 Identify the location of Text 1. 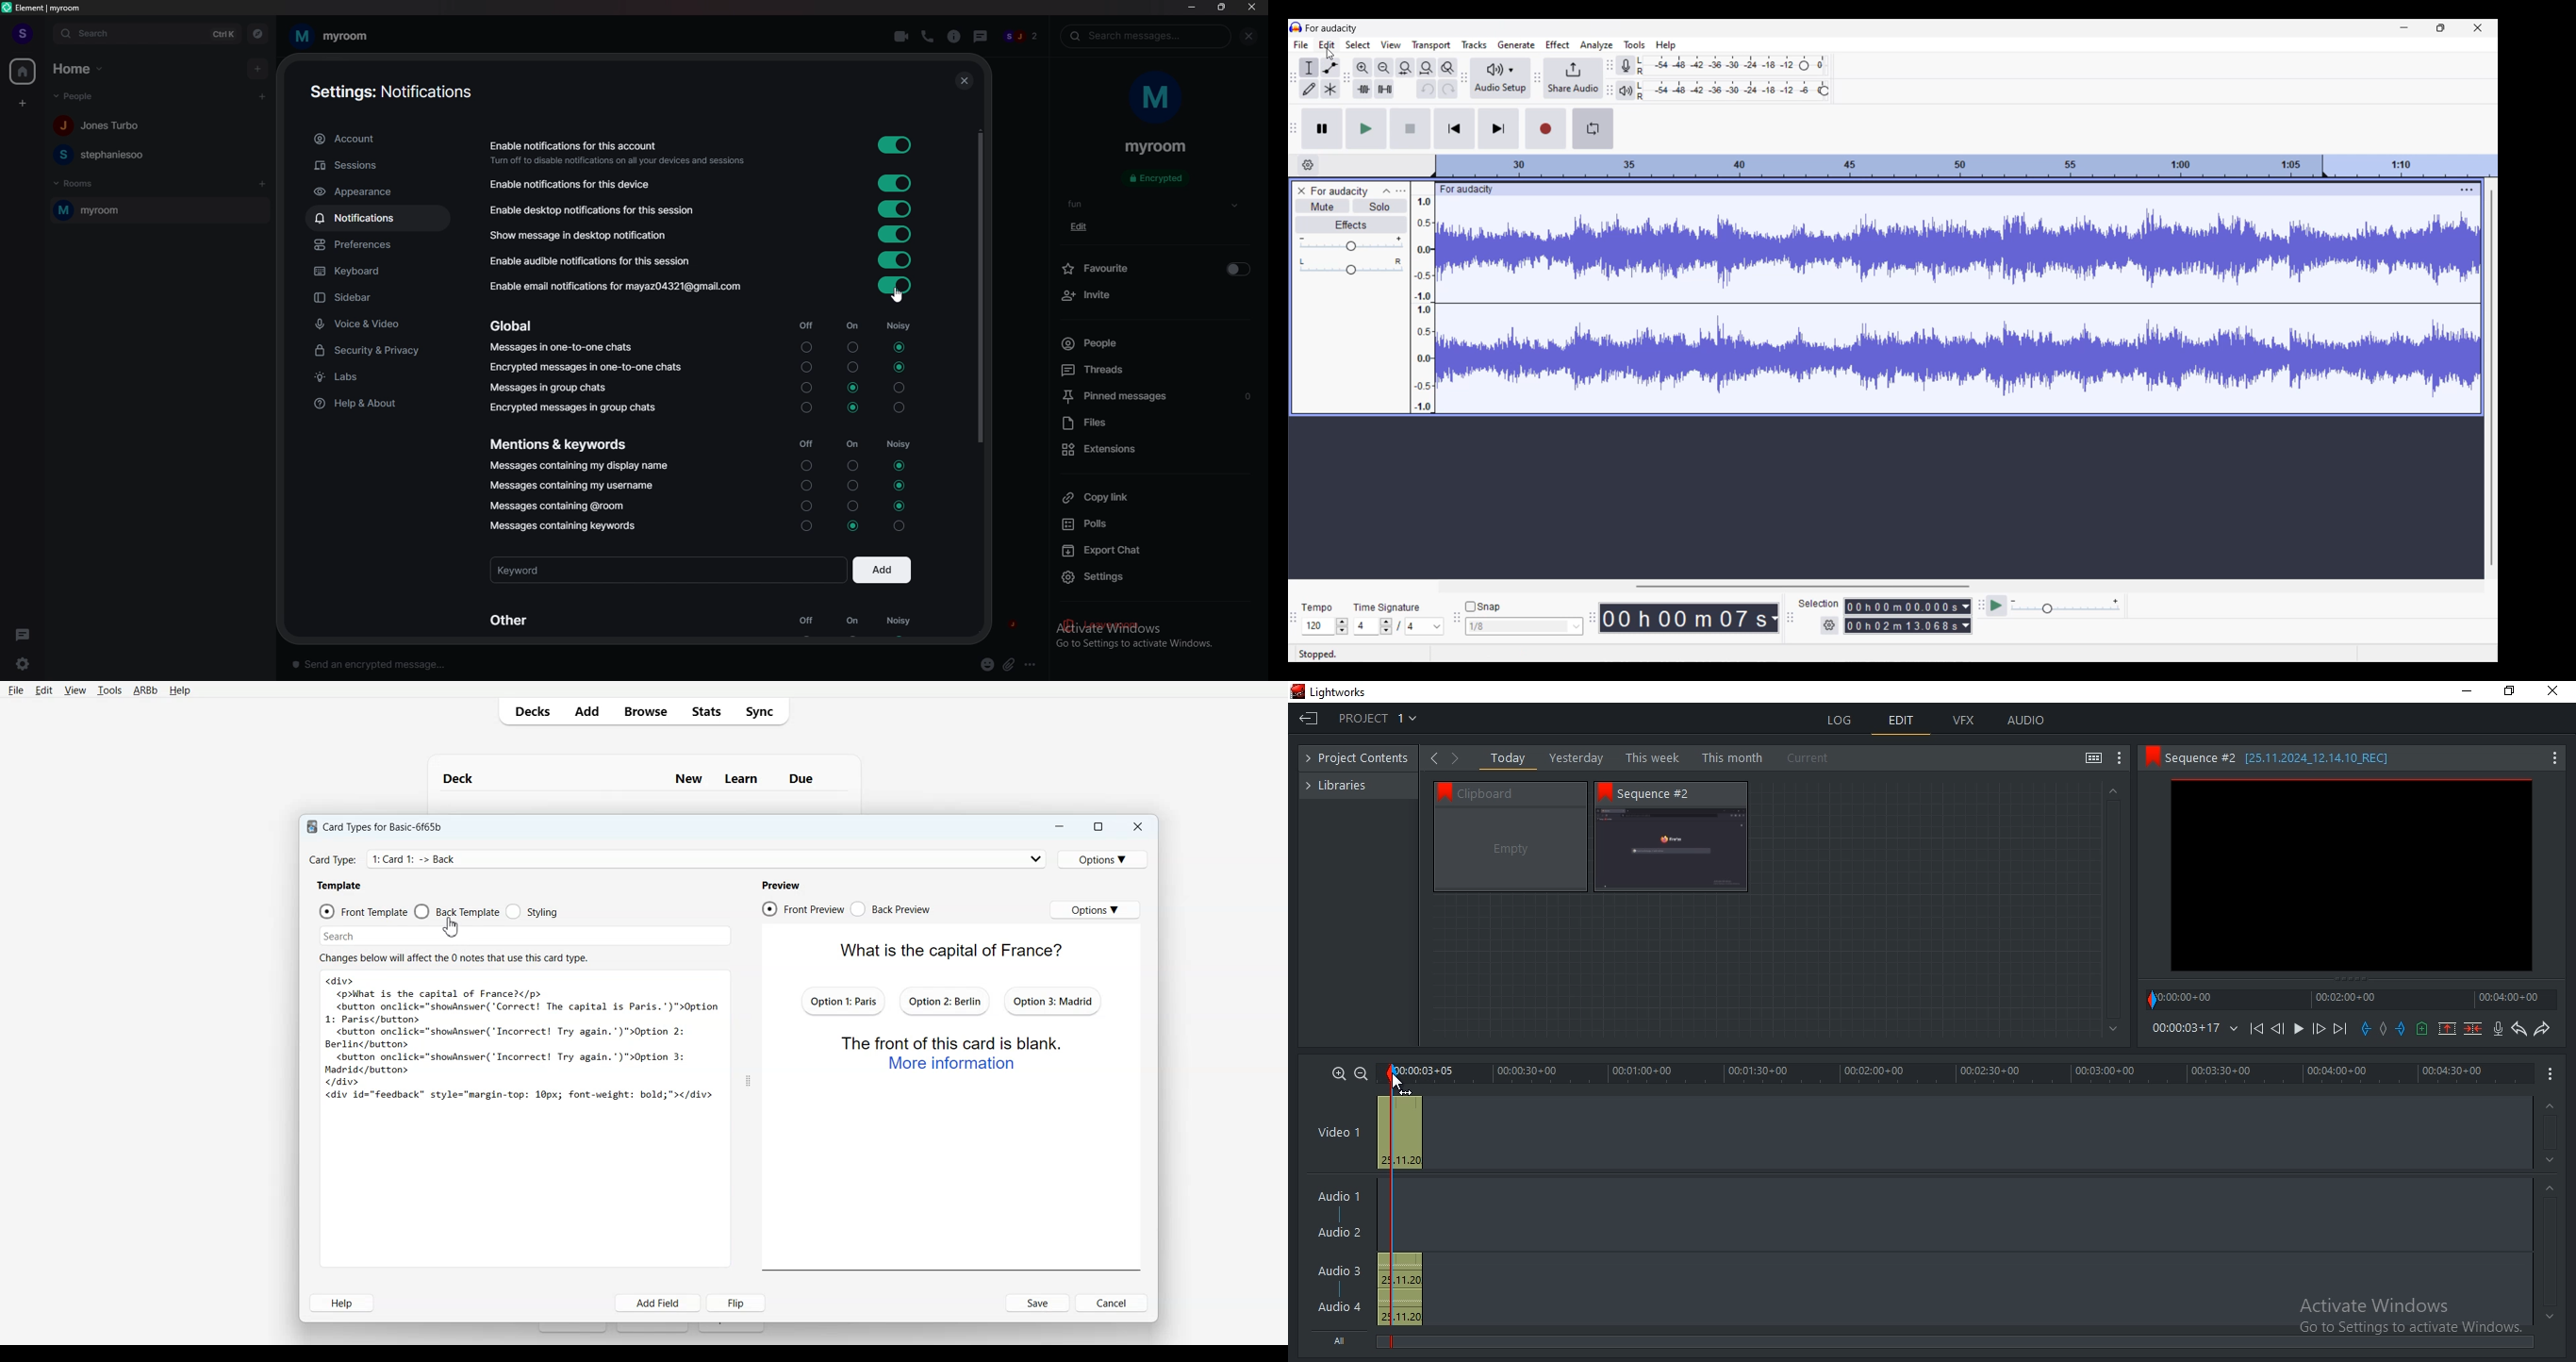
(379, 825).